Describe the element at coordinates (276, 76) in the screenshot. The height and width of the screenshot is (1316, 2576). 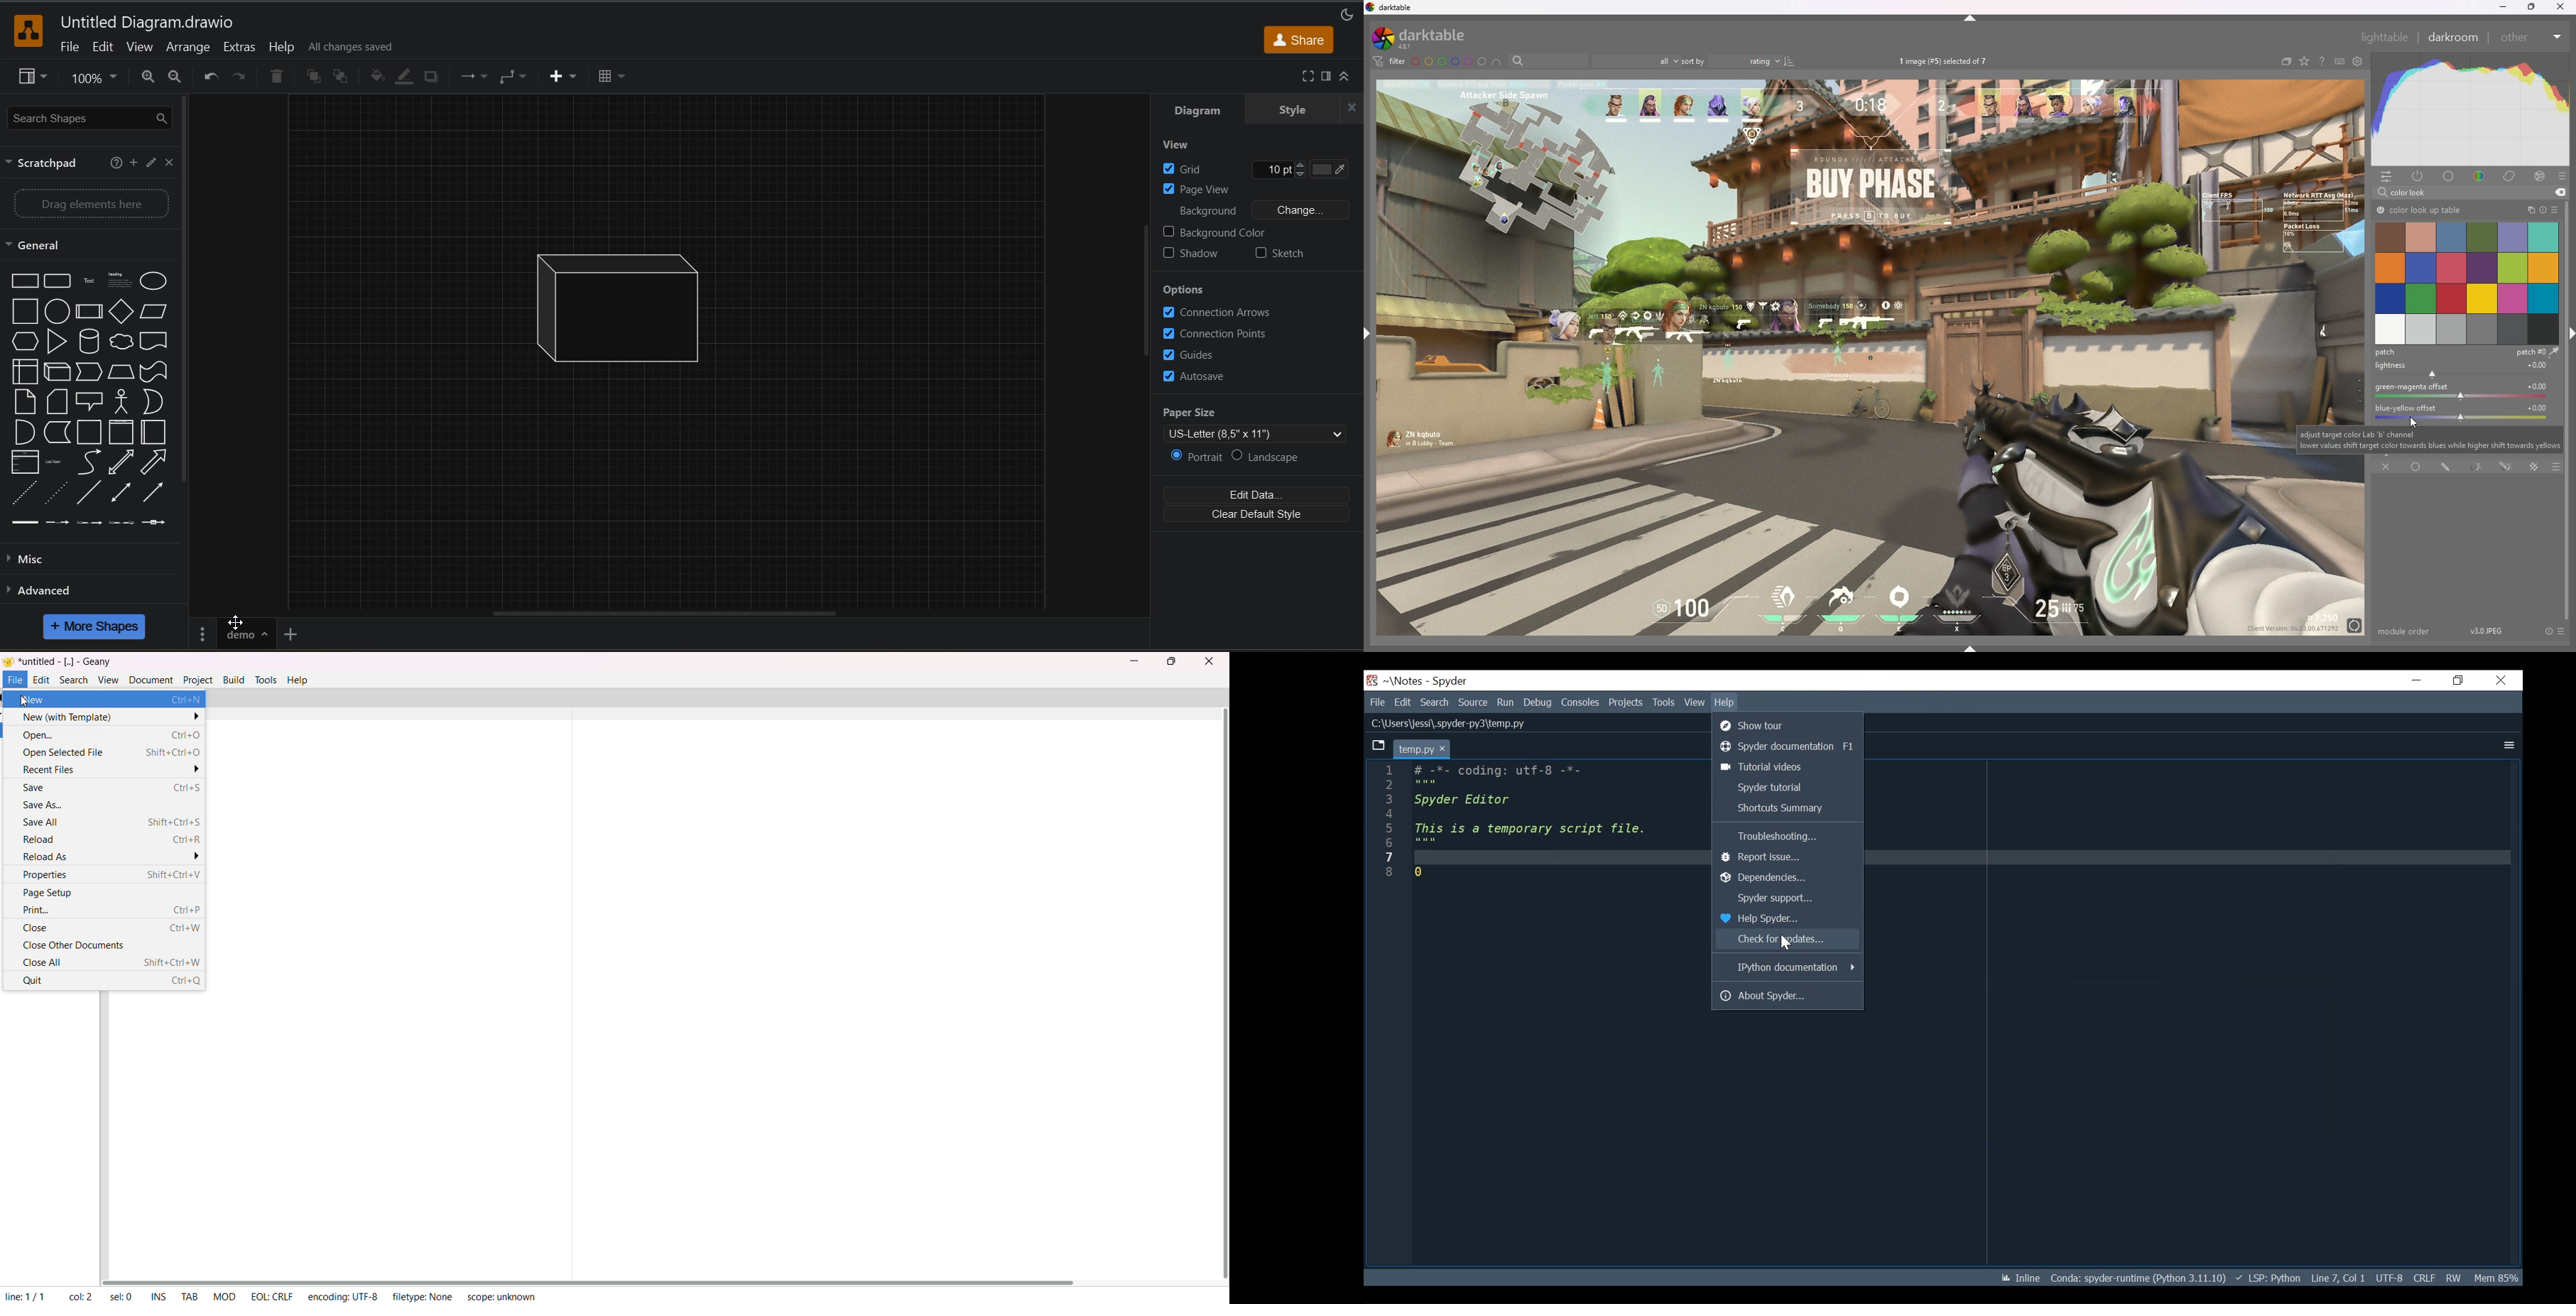
I see `delete` at that location.